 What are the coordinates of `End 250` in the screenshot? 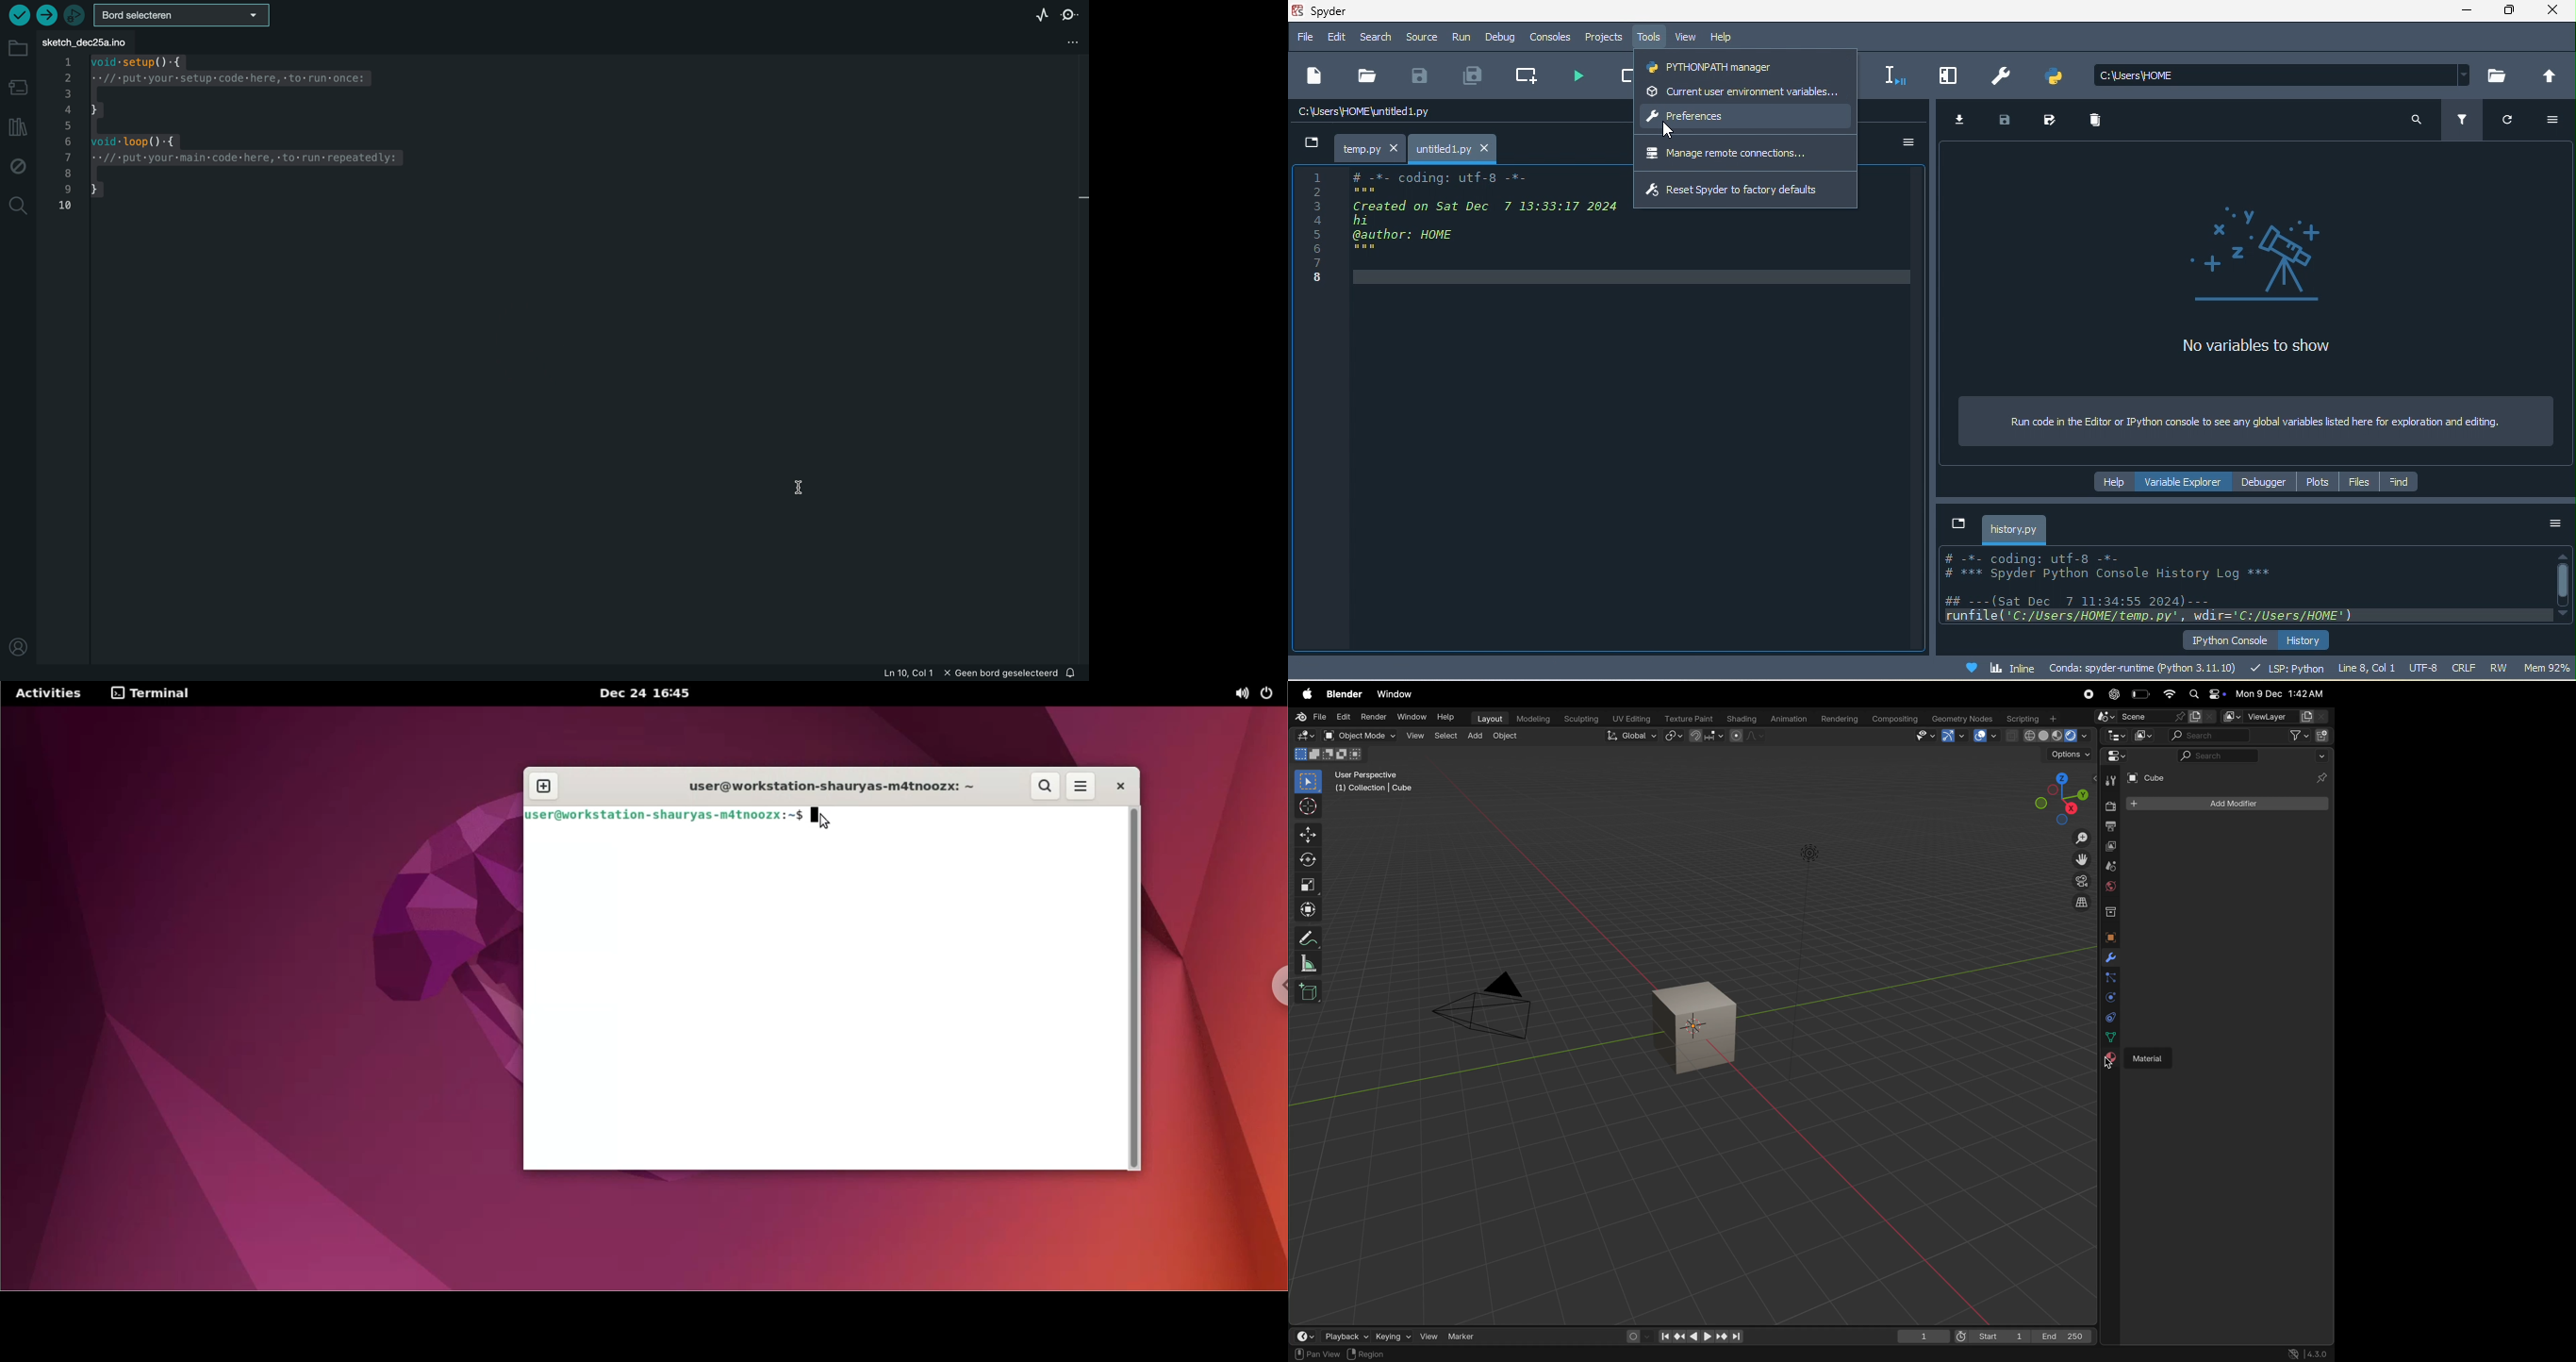 It's located at (2062, 1336).